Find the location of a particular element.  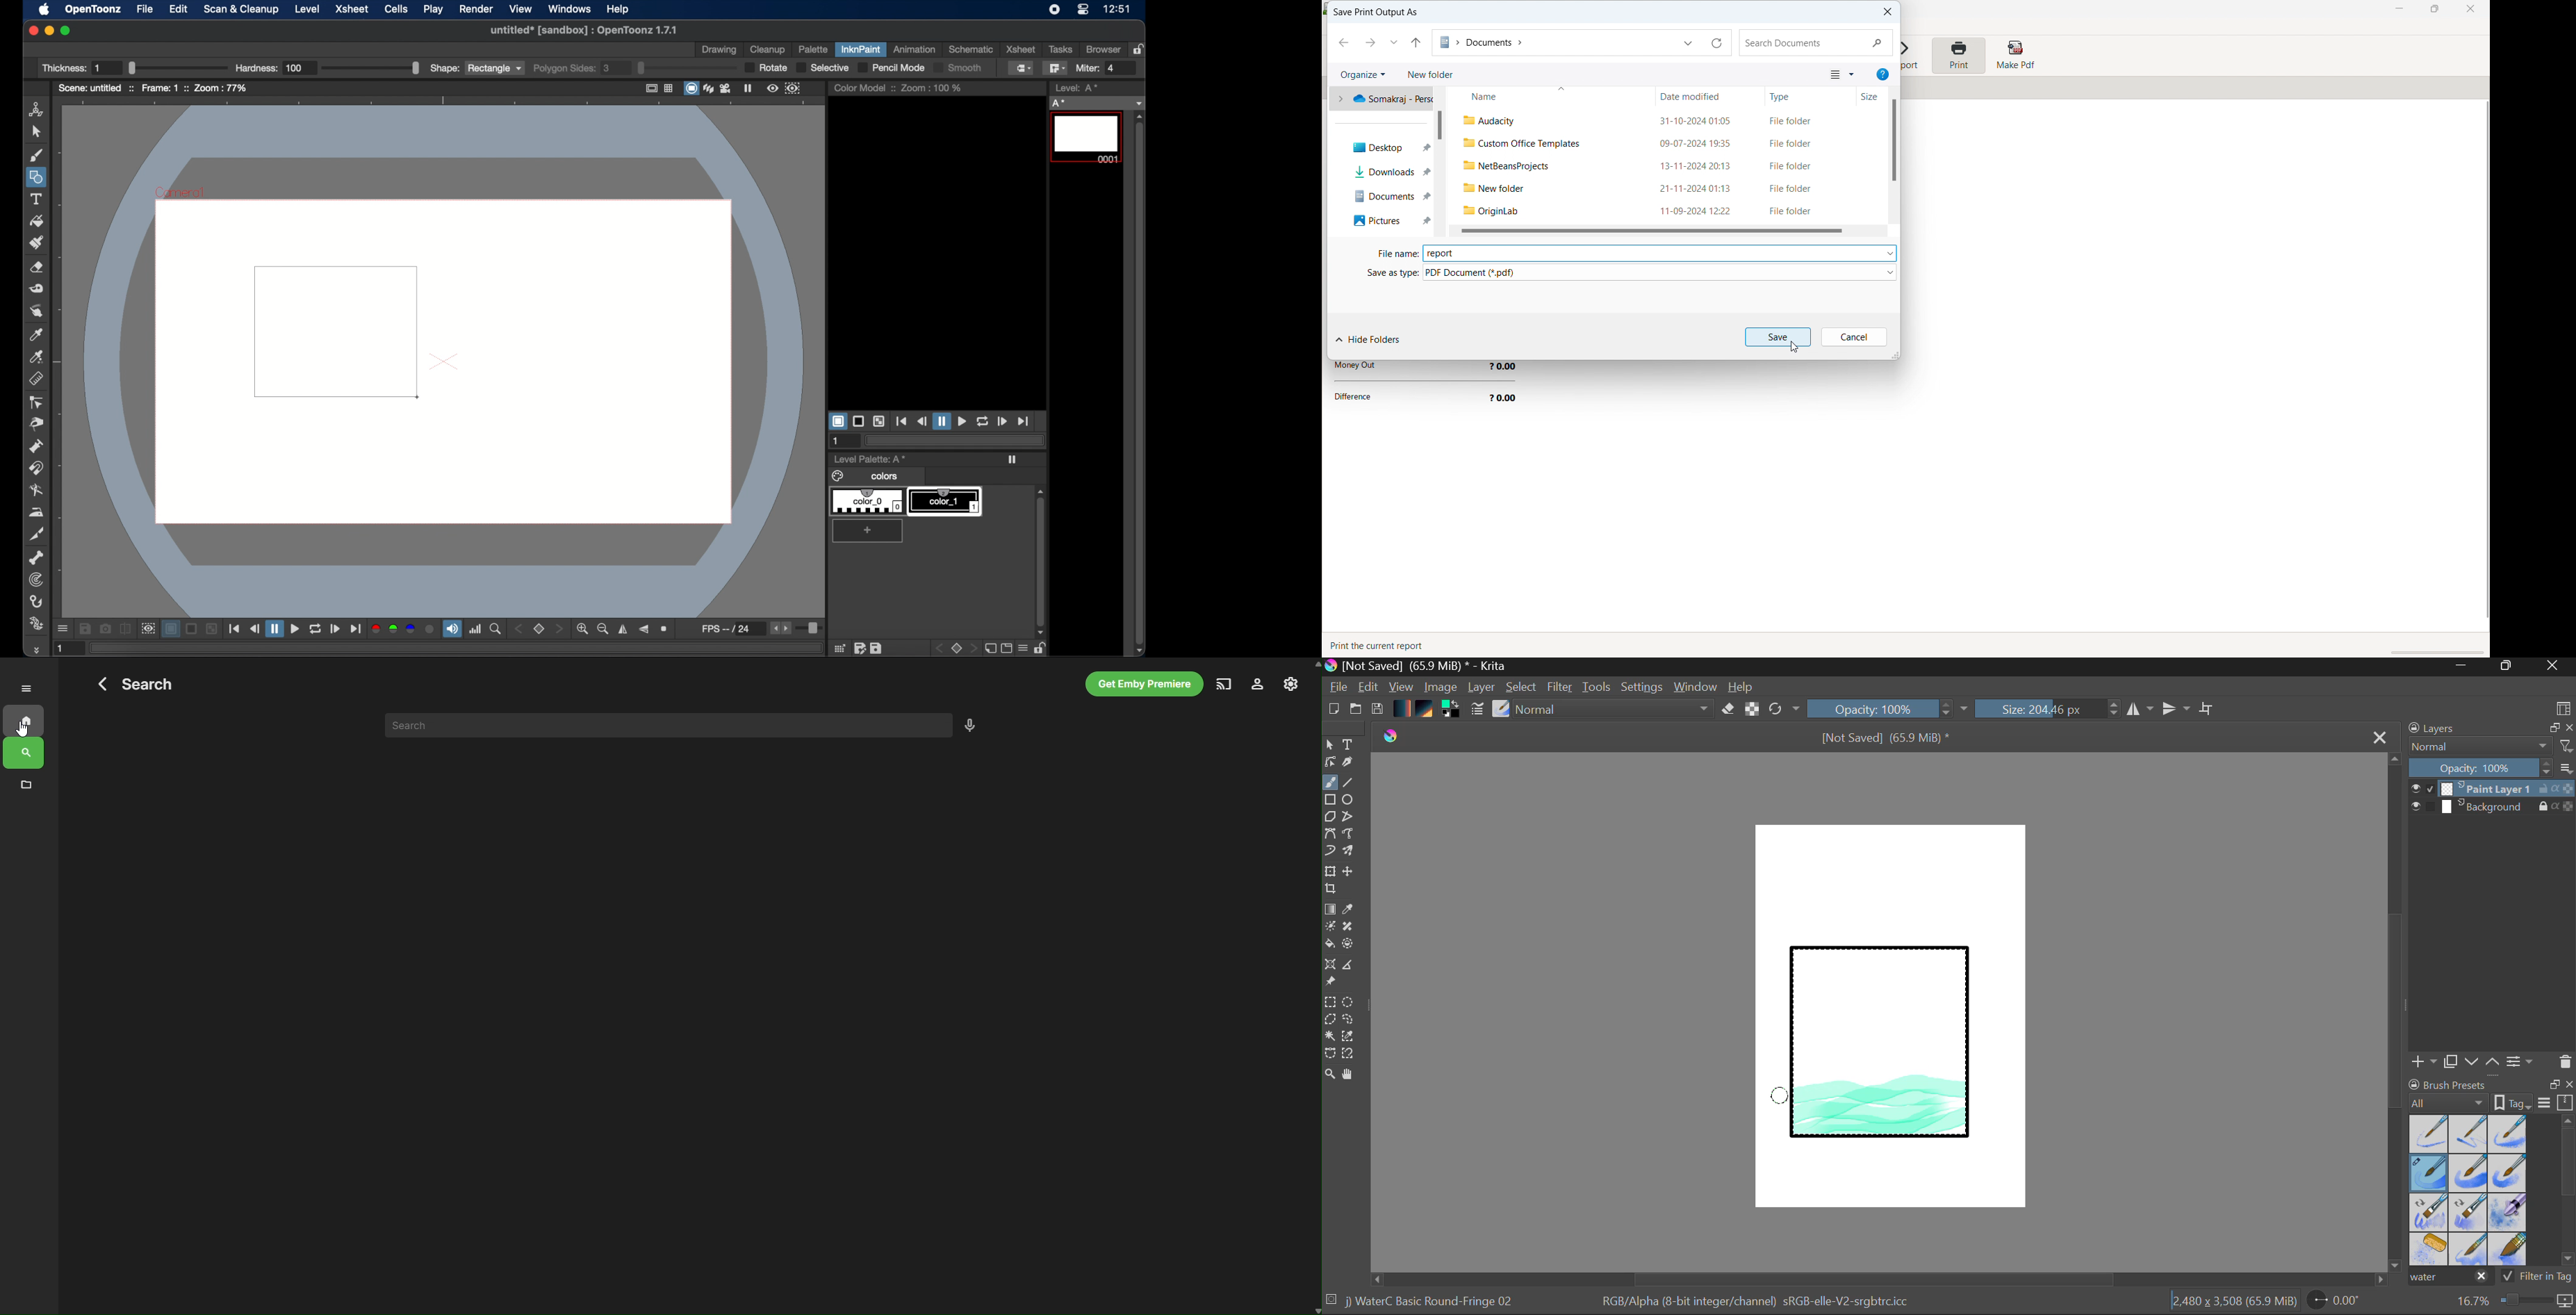

Water C - Wide Area is located at coordinates (2510, 1250).